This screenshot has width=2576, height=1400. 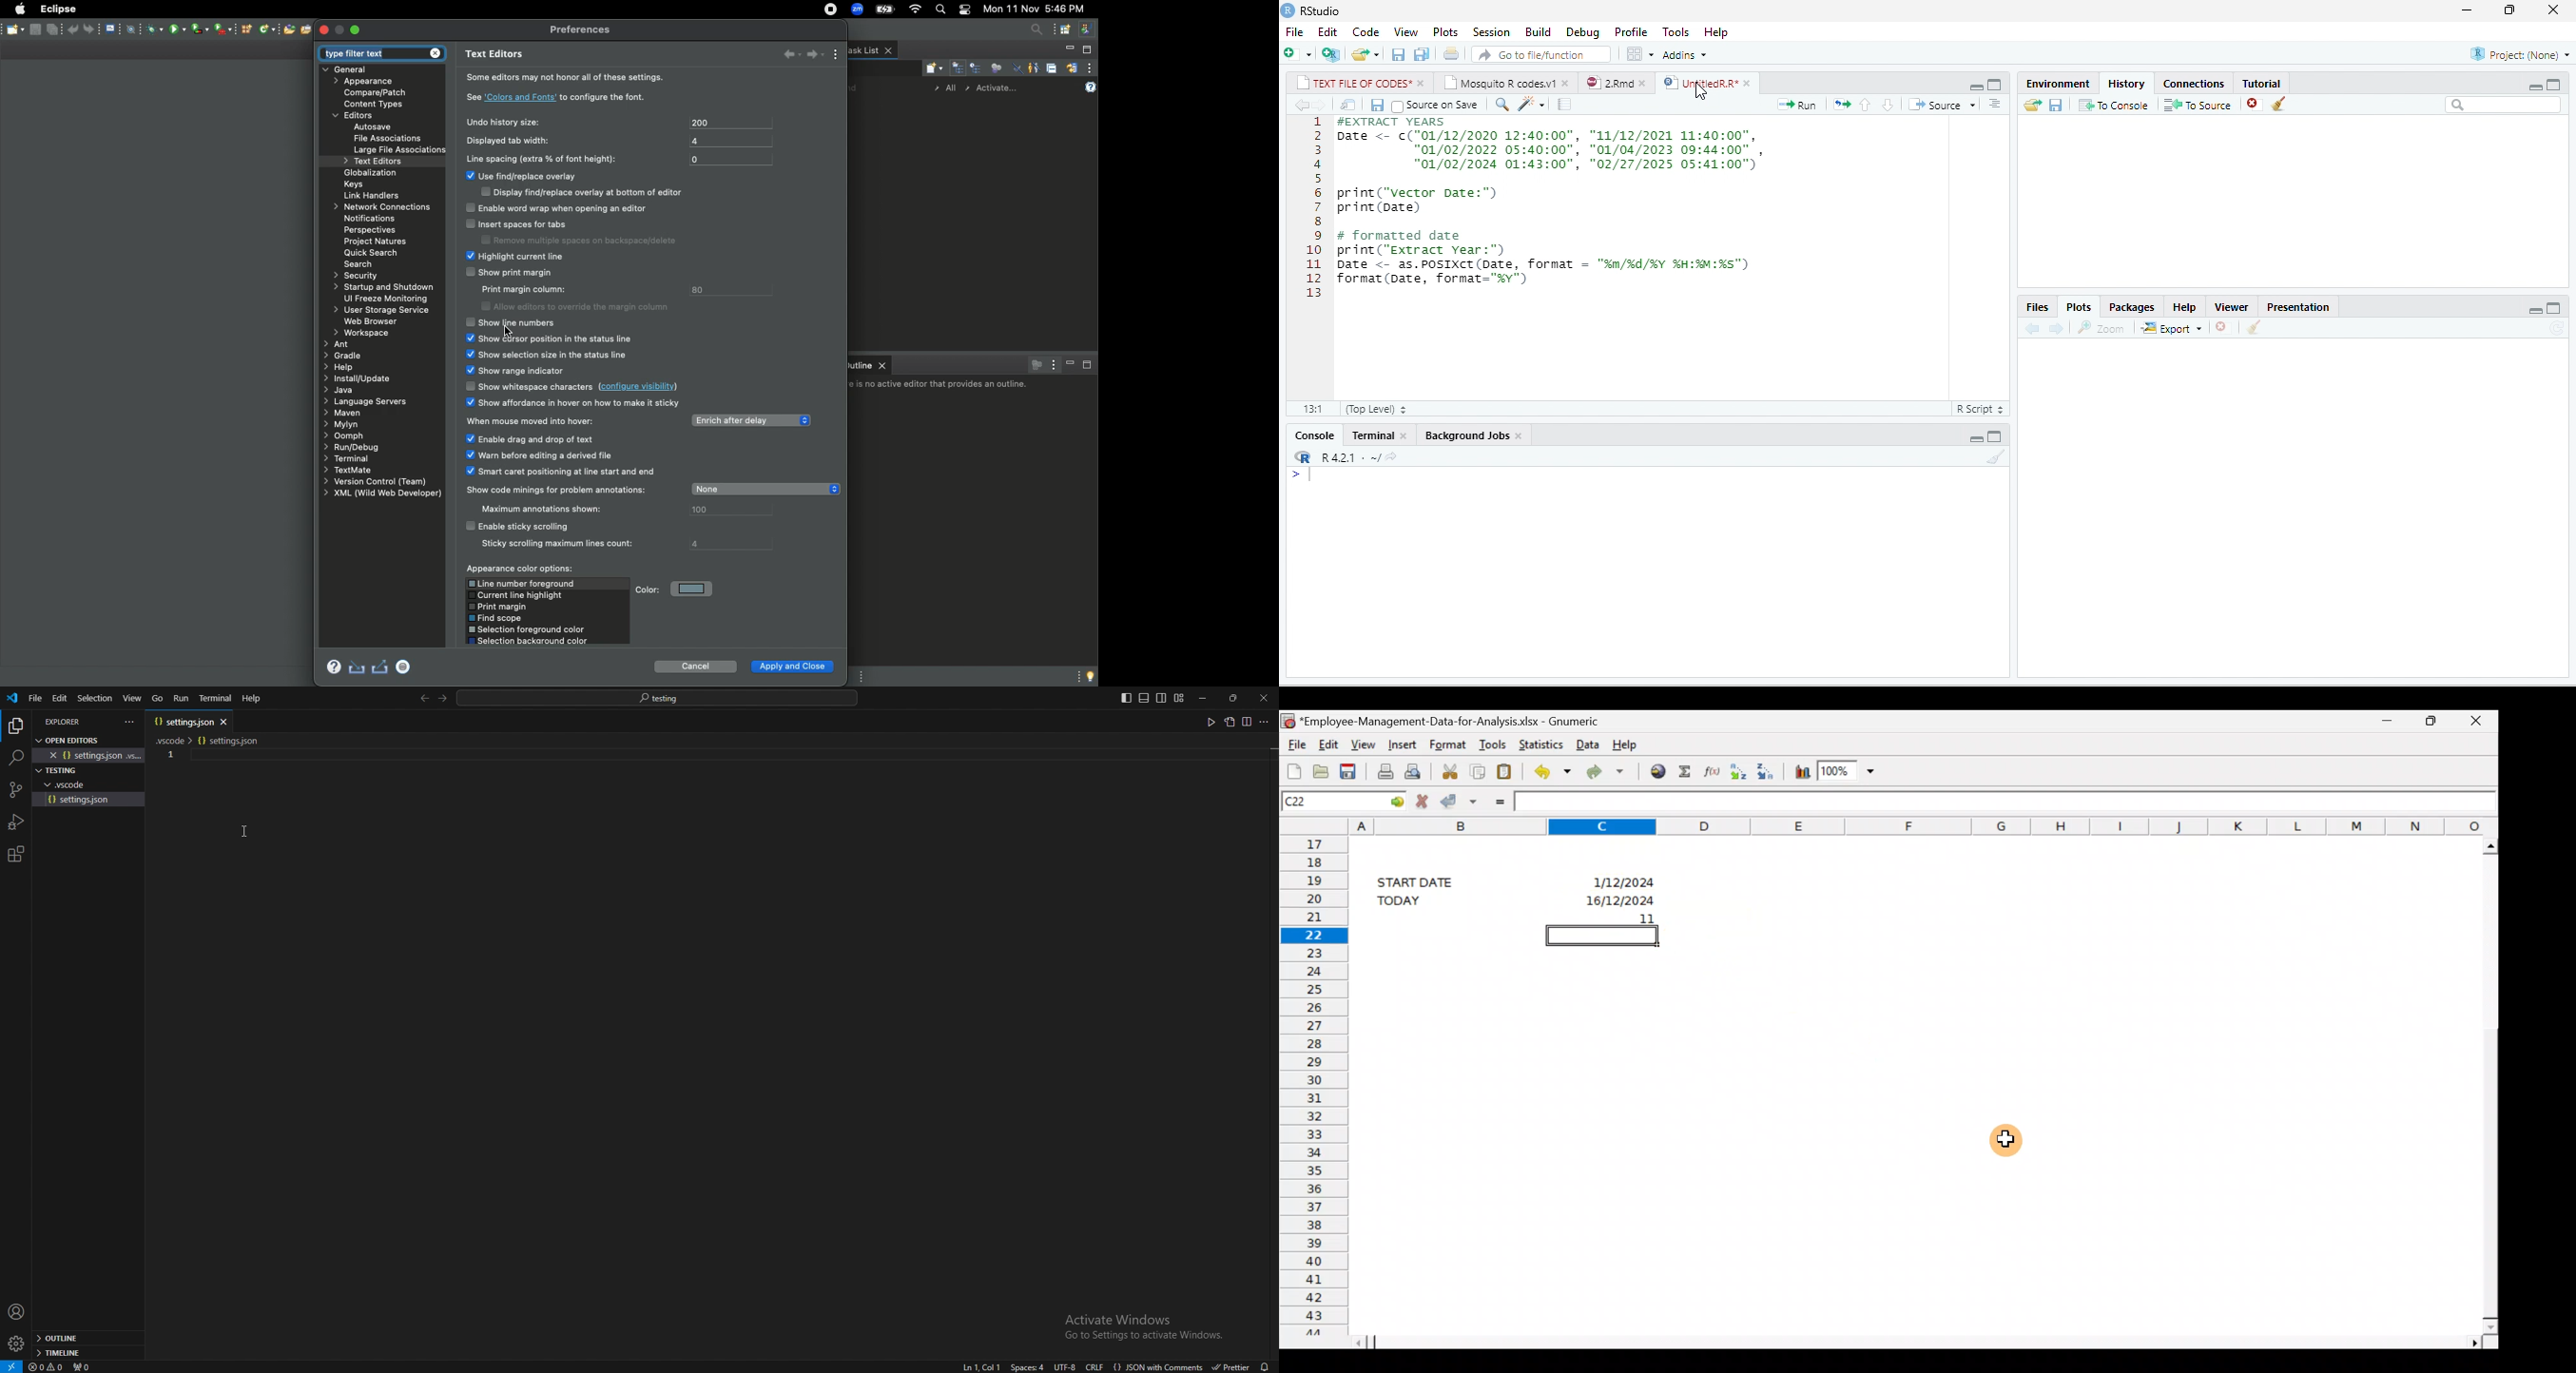 What do you see at coordinates (84, 1353) in the screenshot?
I see `timeline` at bounding box center [84, 1353].